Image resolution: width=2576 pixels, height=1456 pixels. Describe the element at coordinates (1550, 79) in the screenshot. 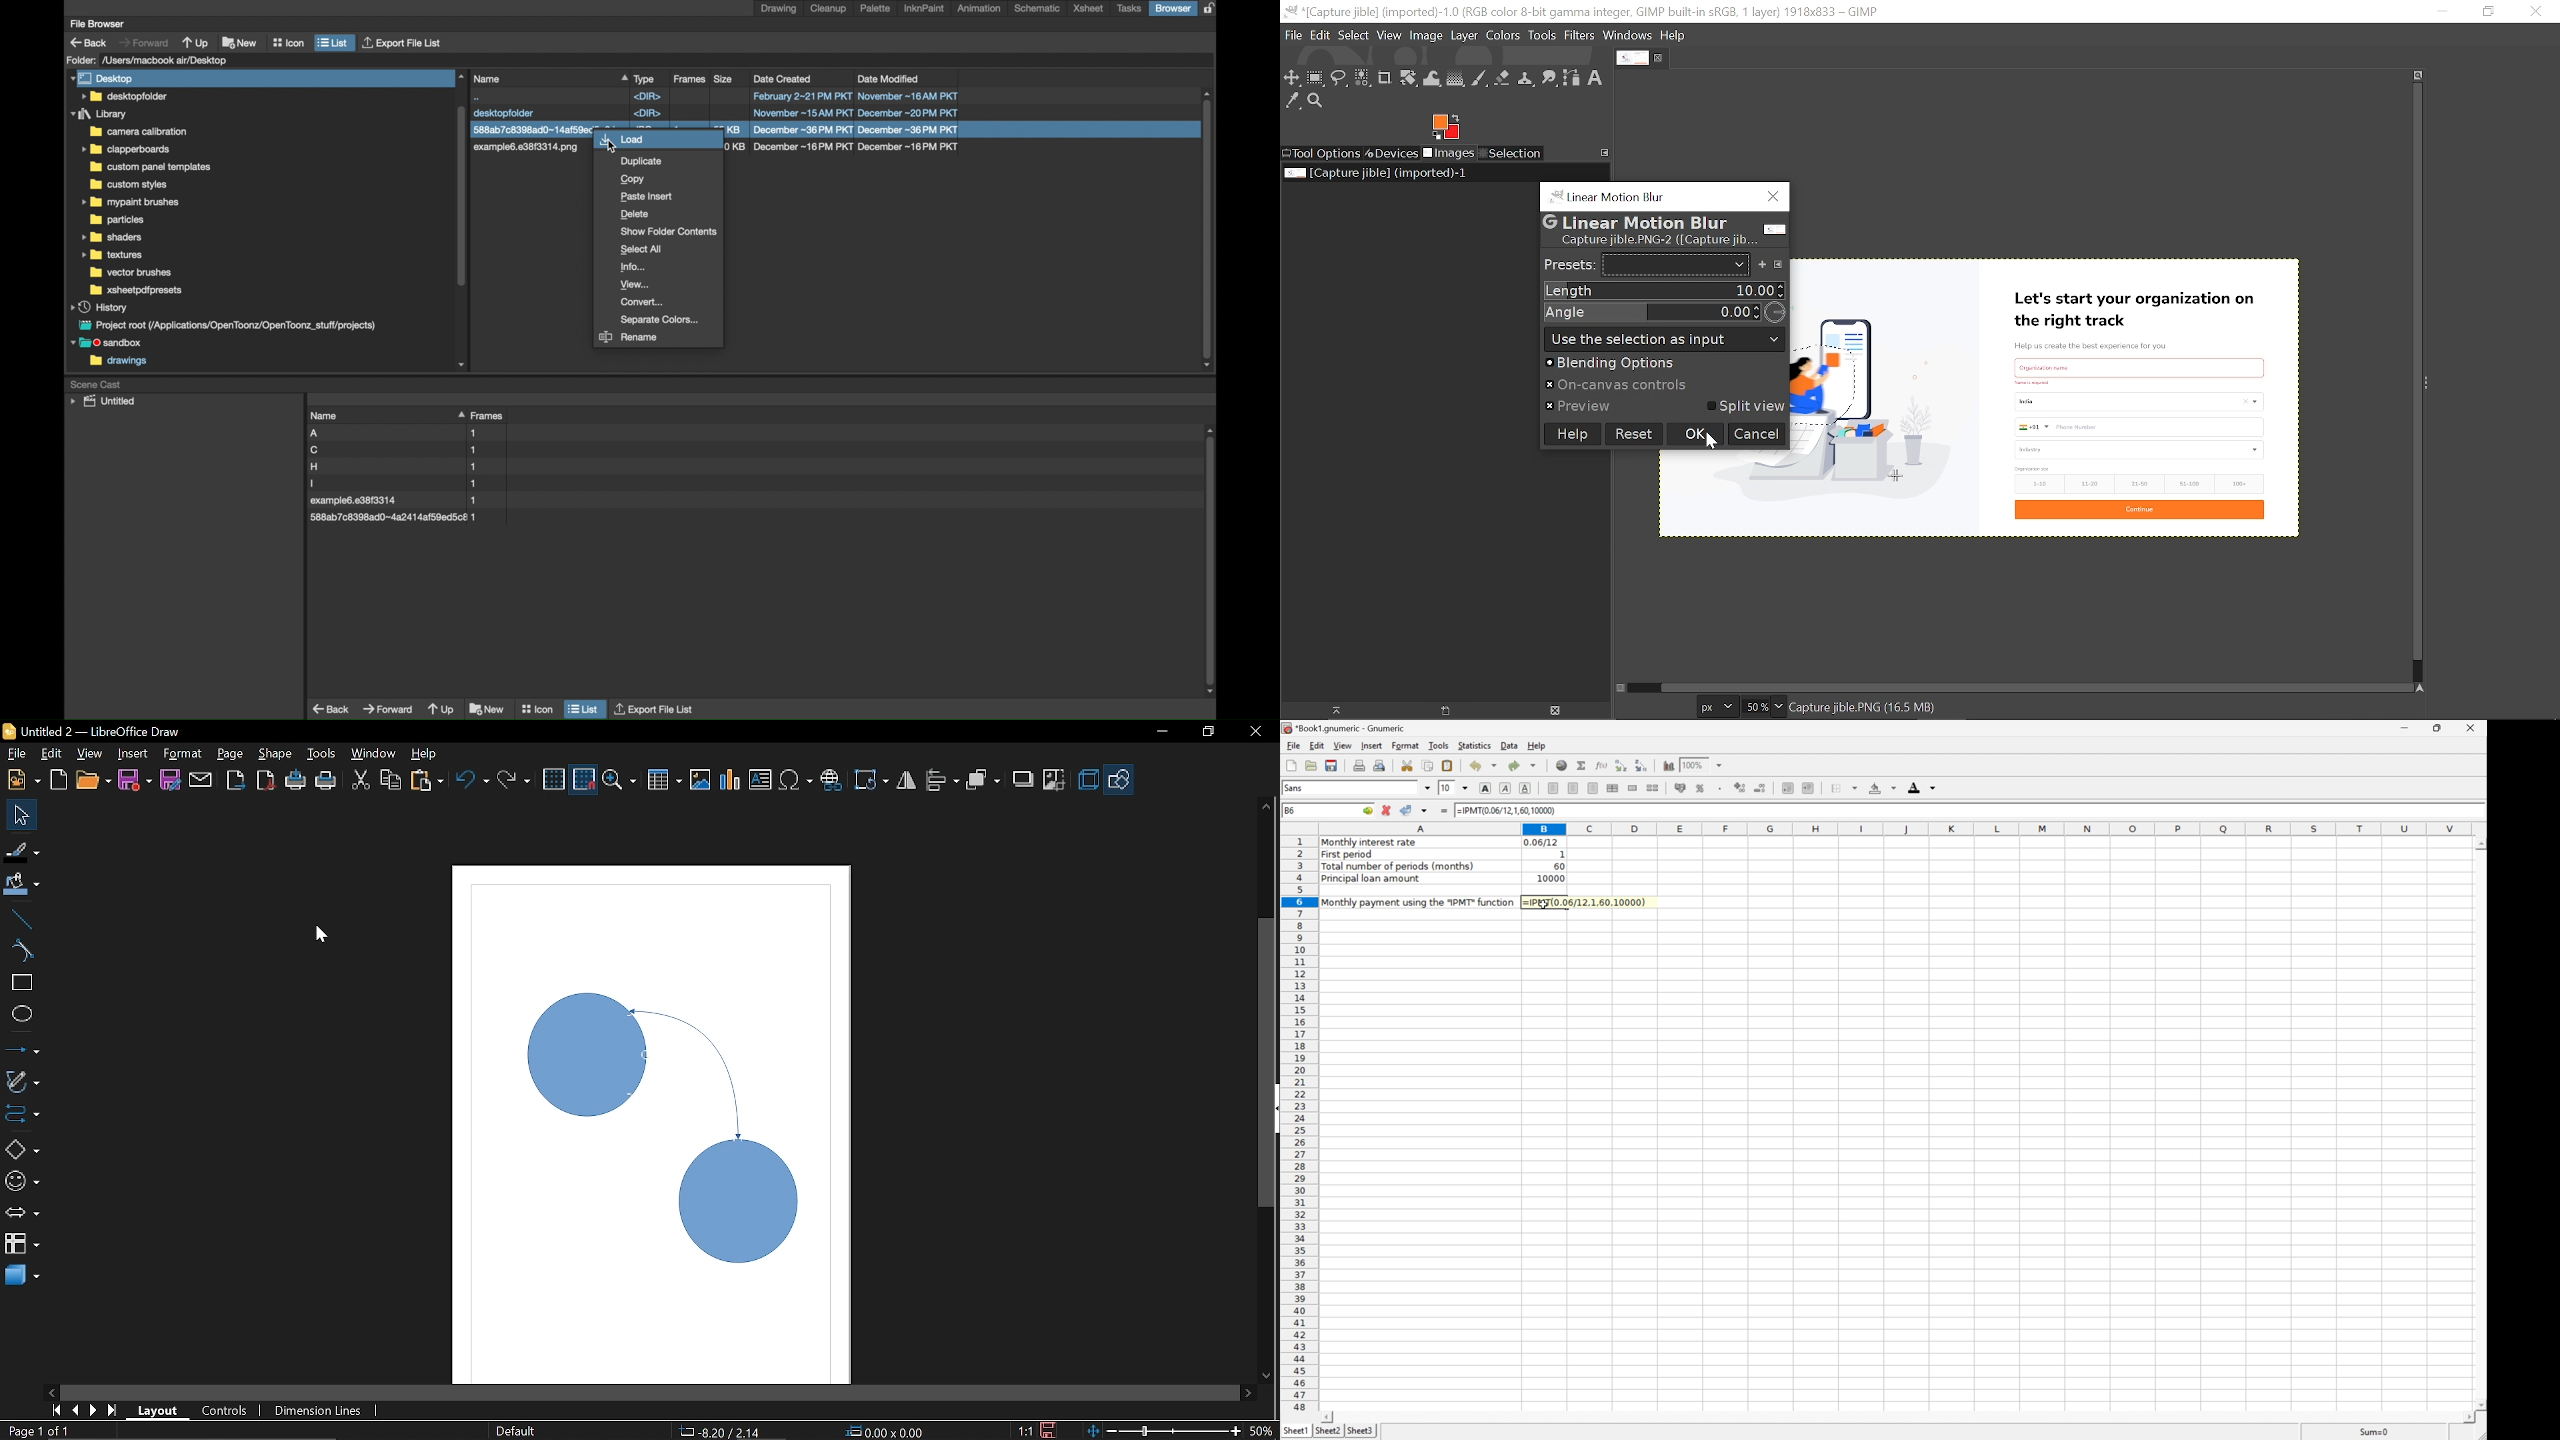

I see `Smudge tool` at that location.